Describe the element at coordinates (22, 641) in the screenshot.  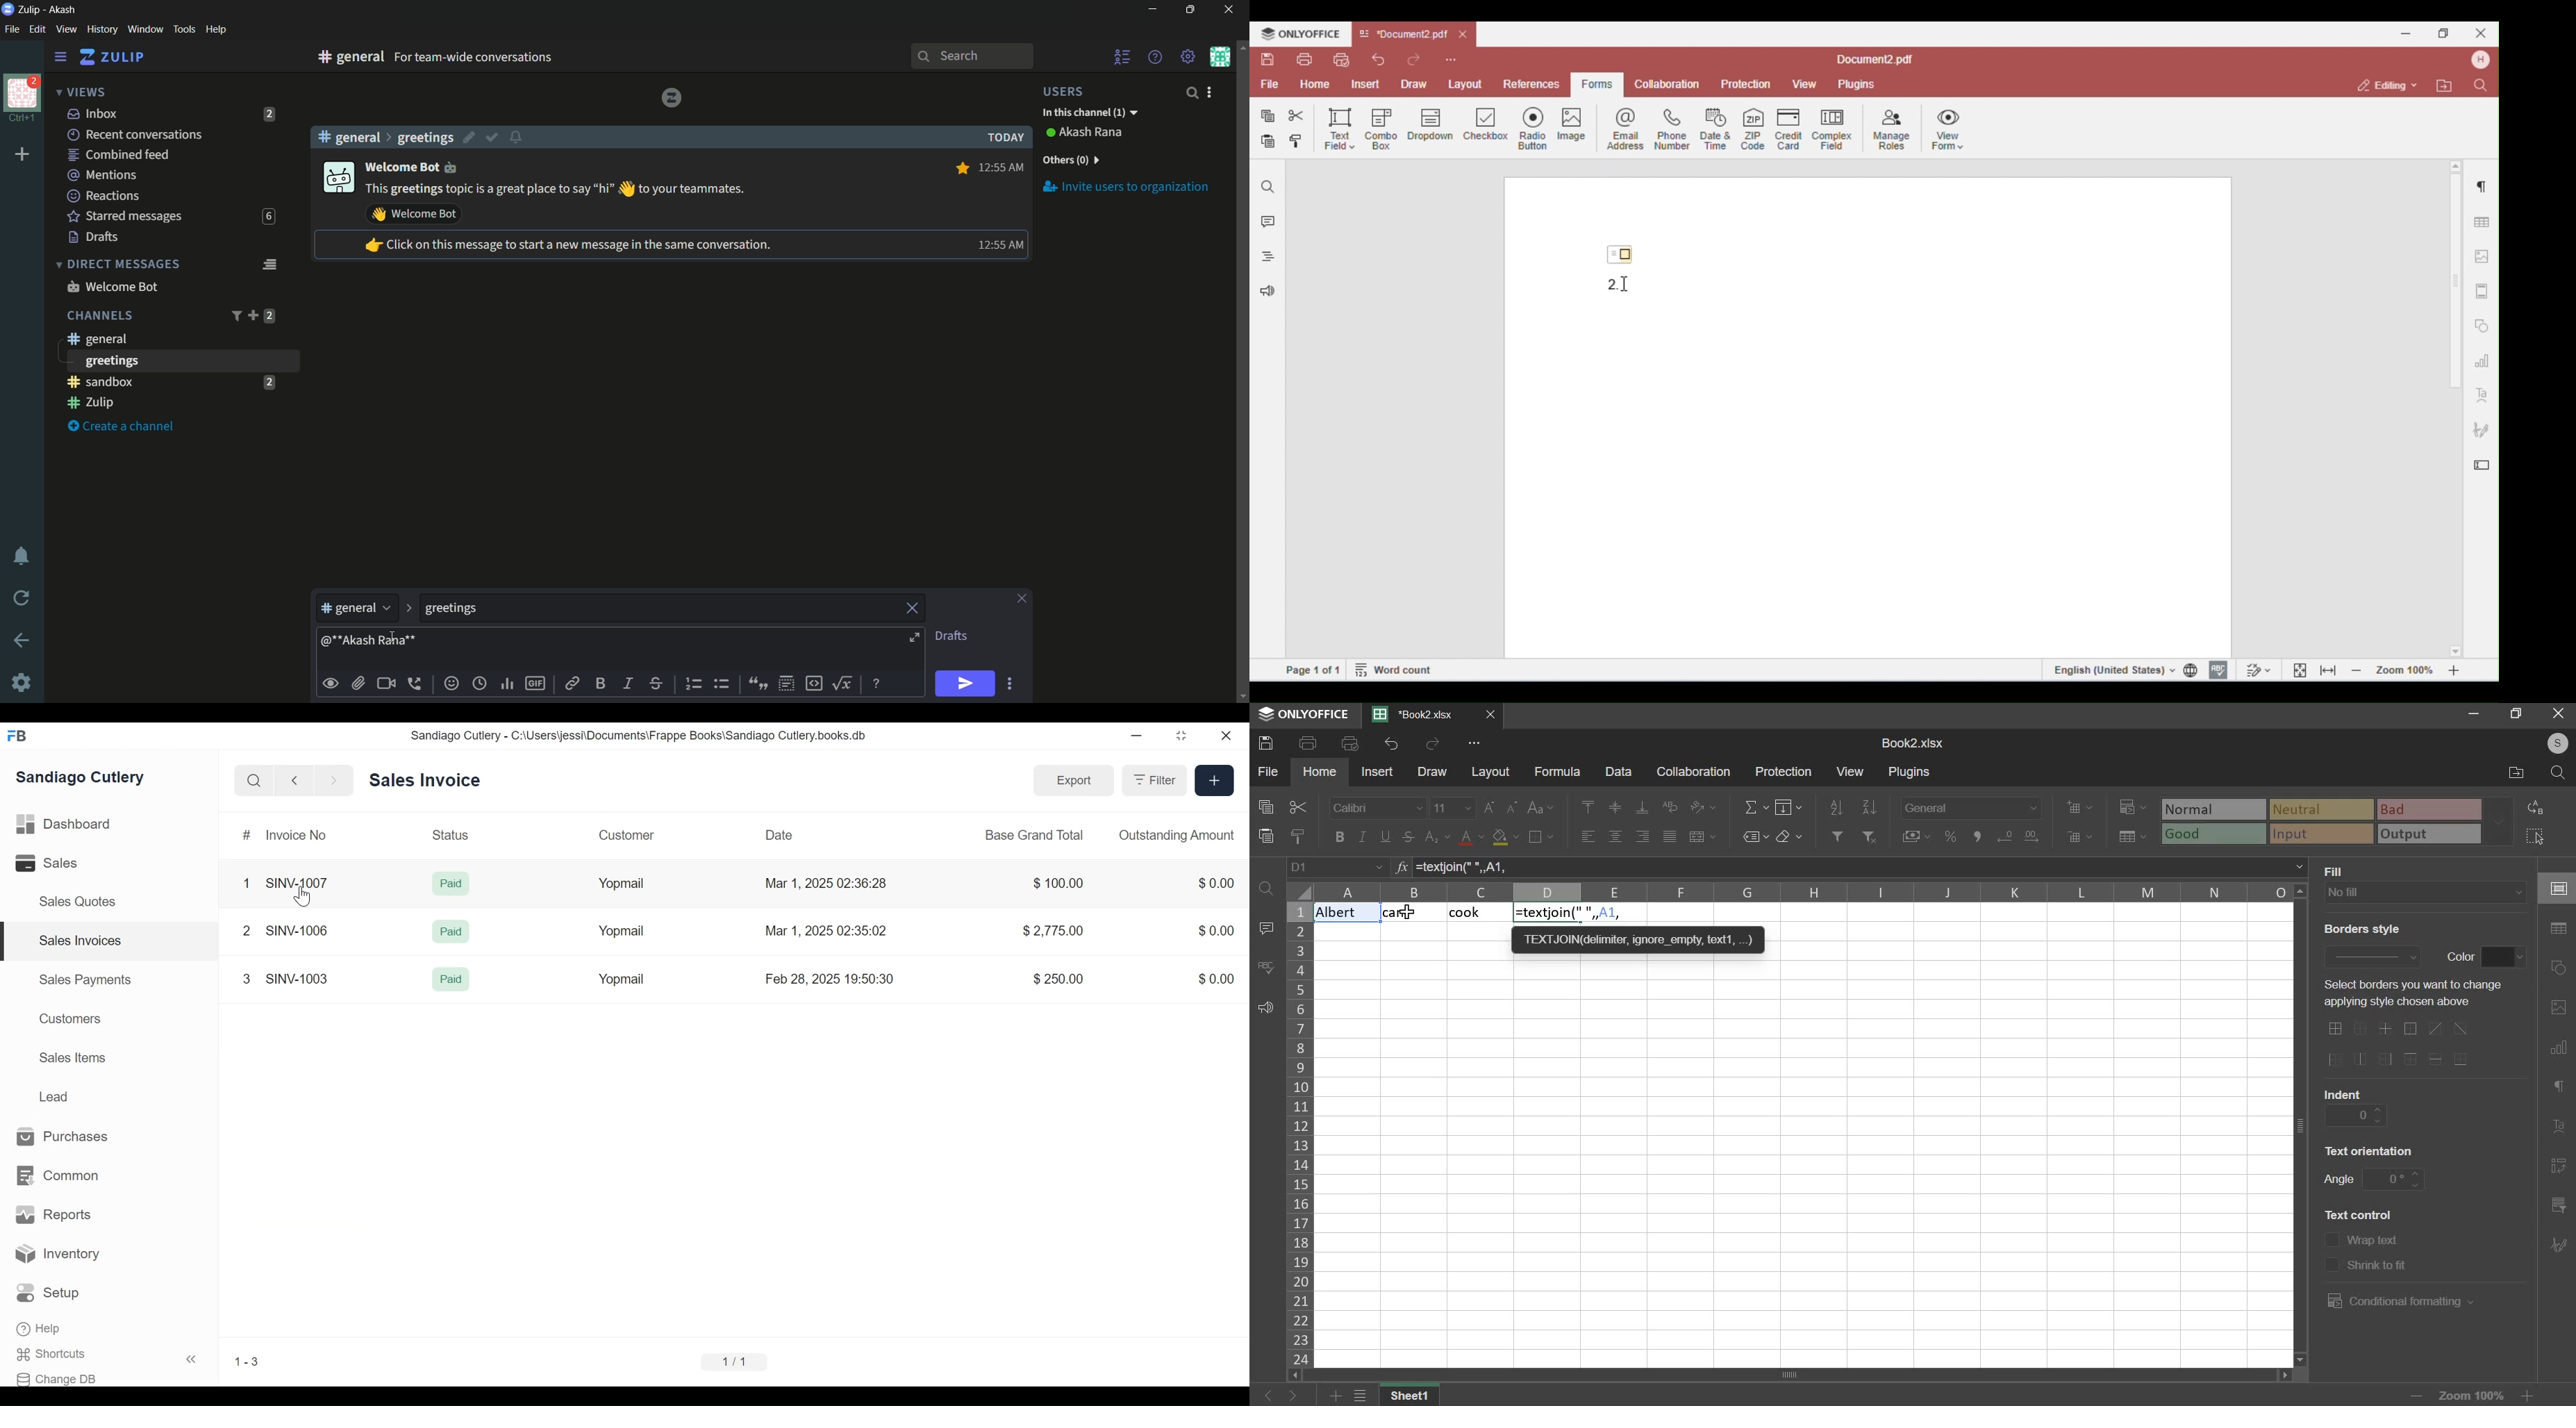
I see `go back` at that location.